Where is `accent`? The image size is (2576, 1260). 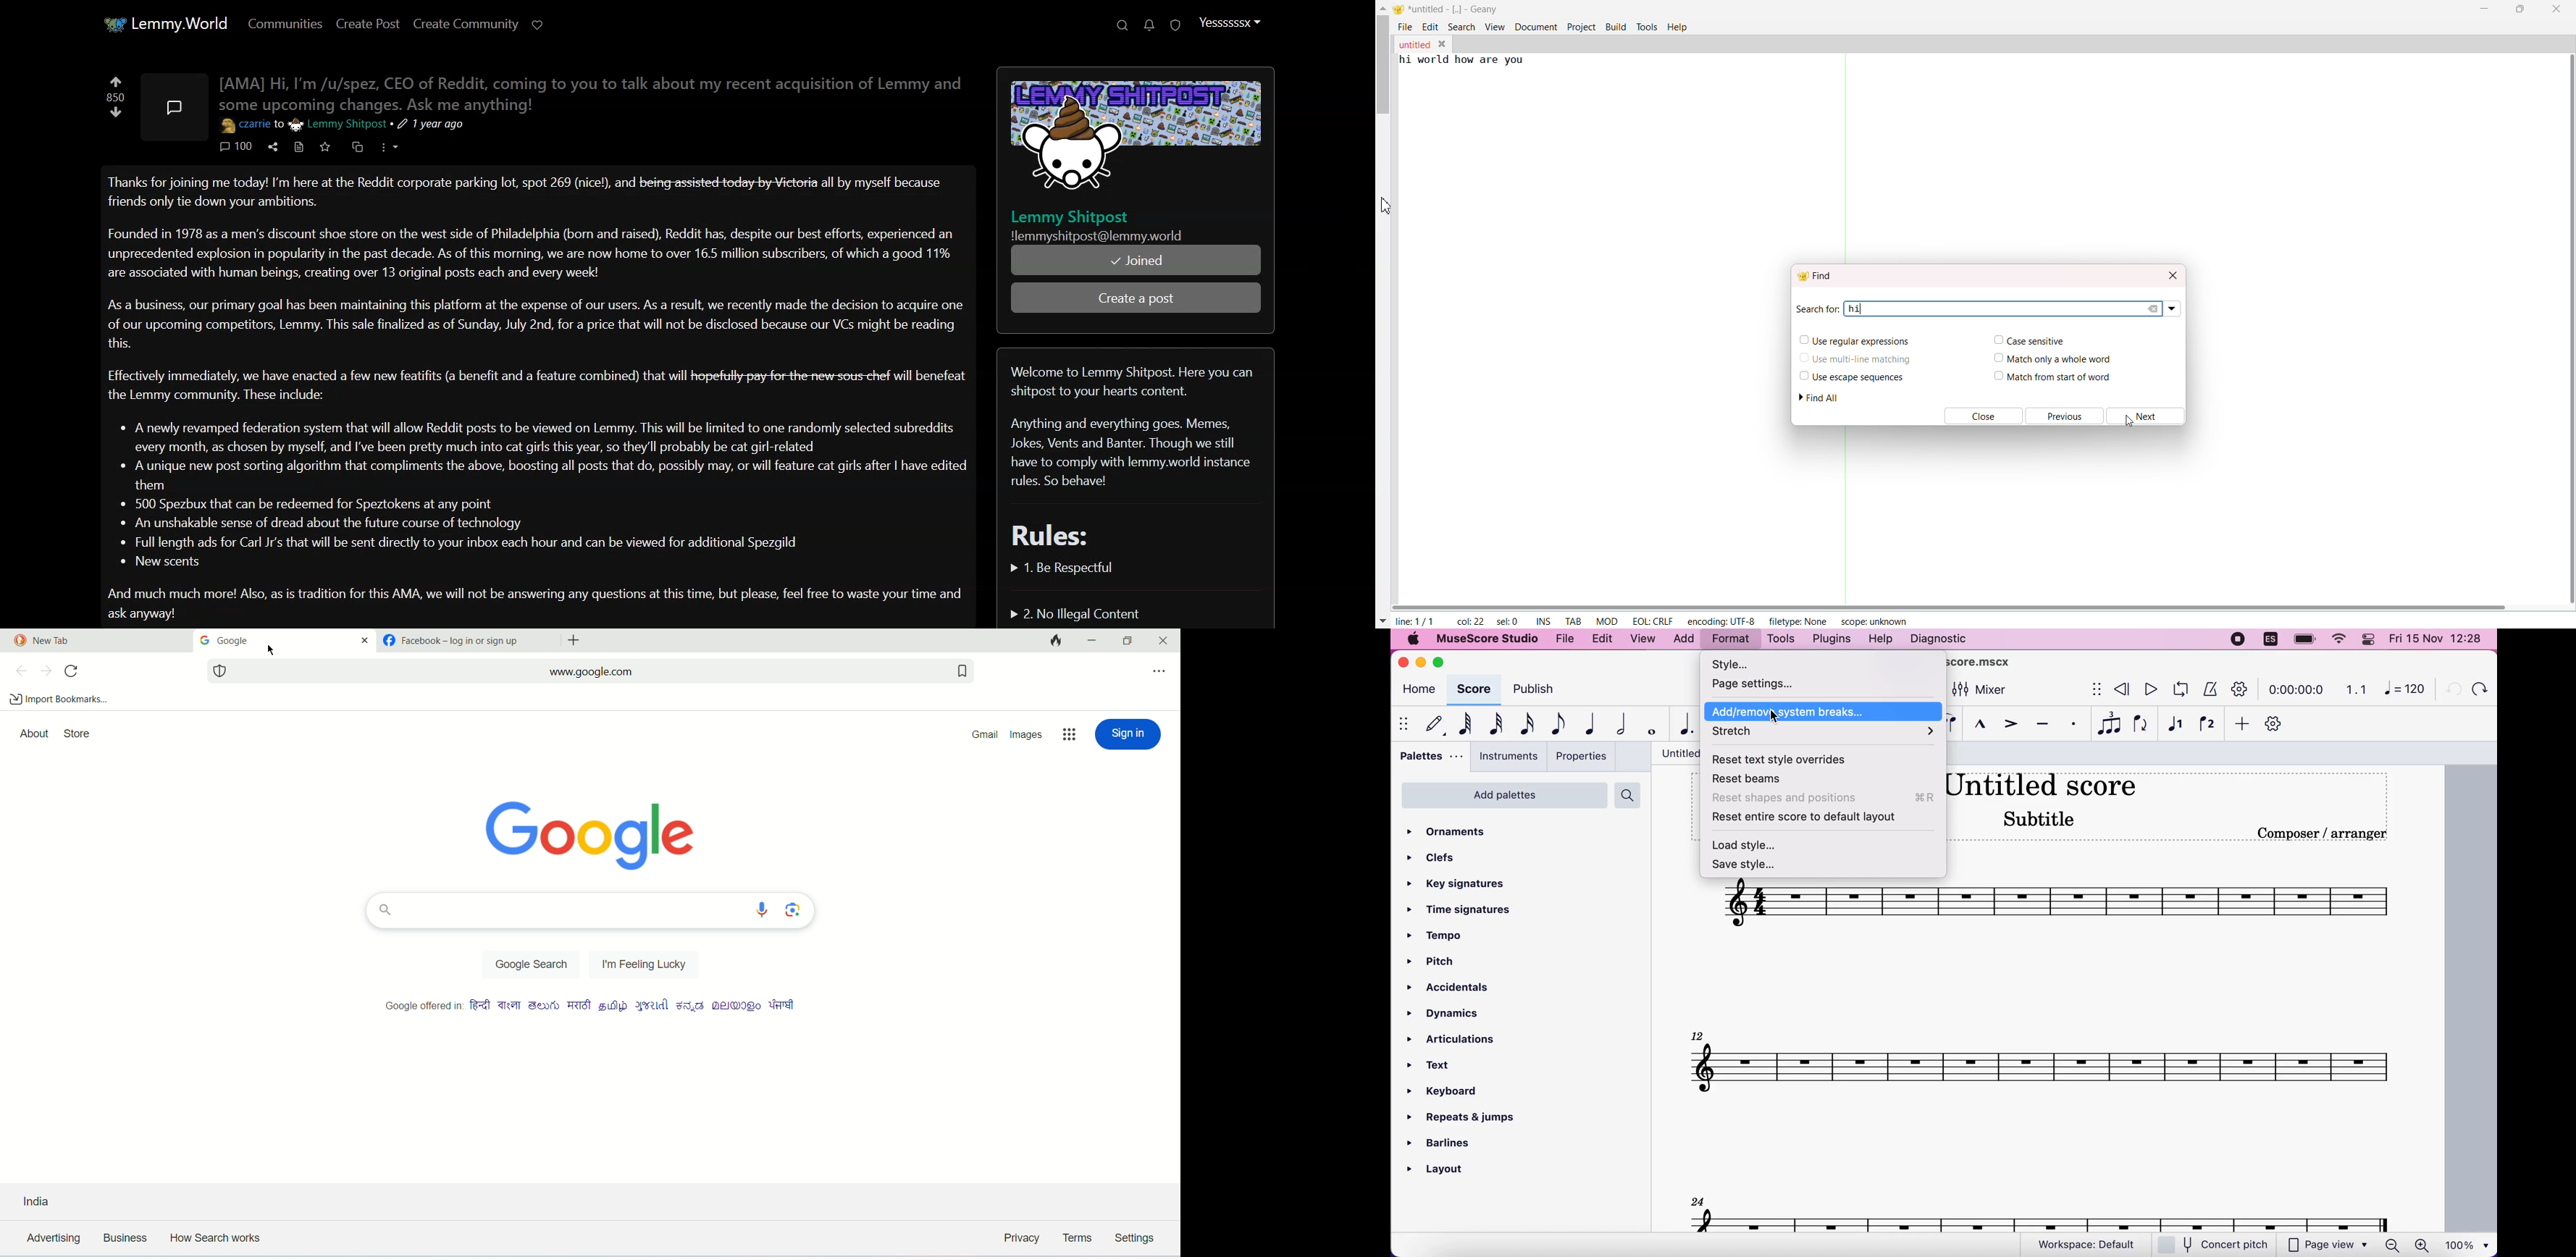
accent is located at coordinates (2006, 725).